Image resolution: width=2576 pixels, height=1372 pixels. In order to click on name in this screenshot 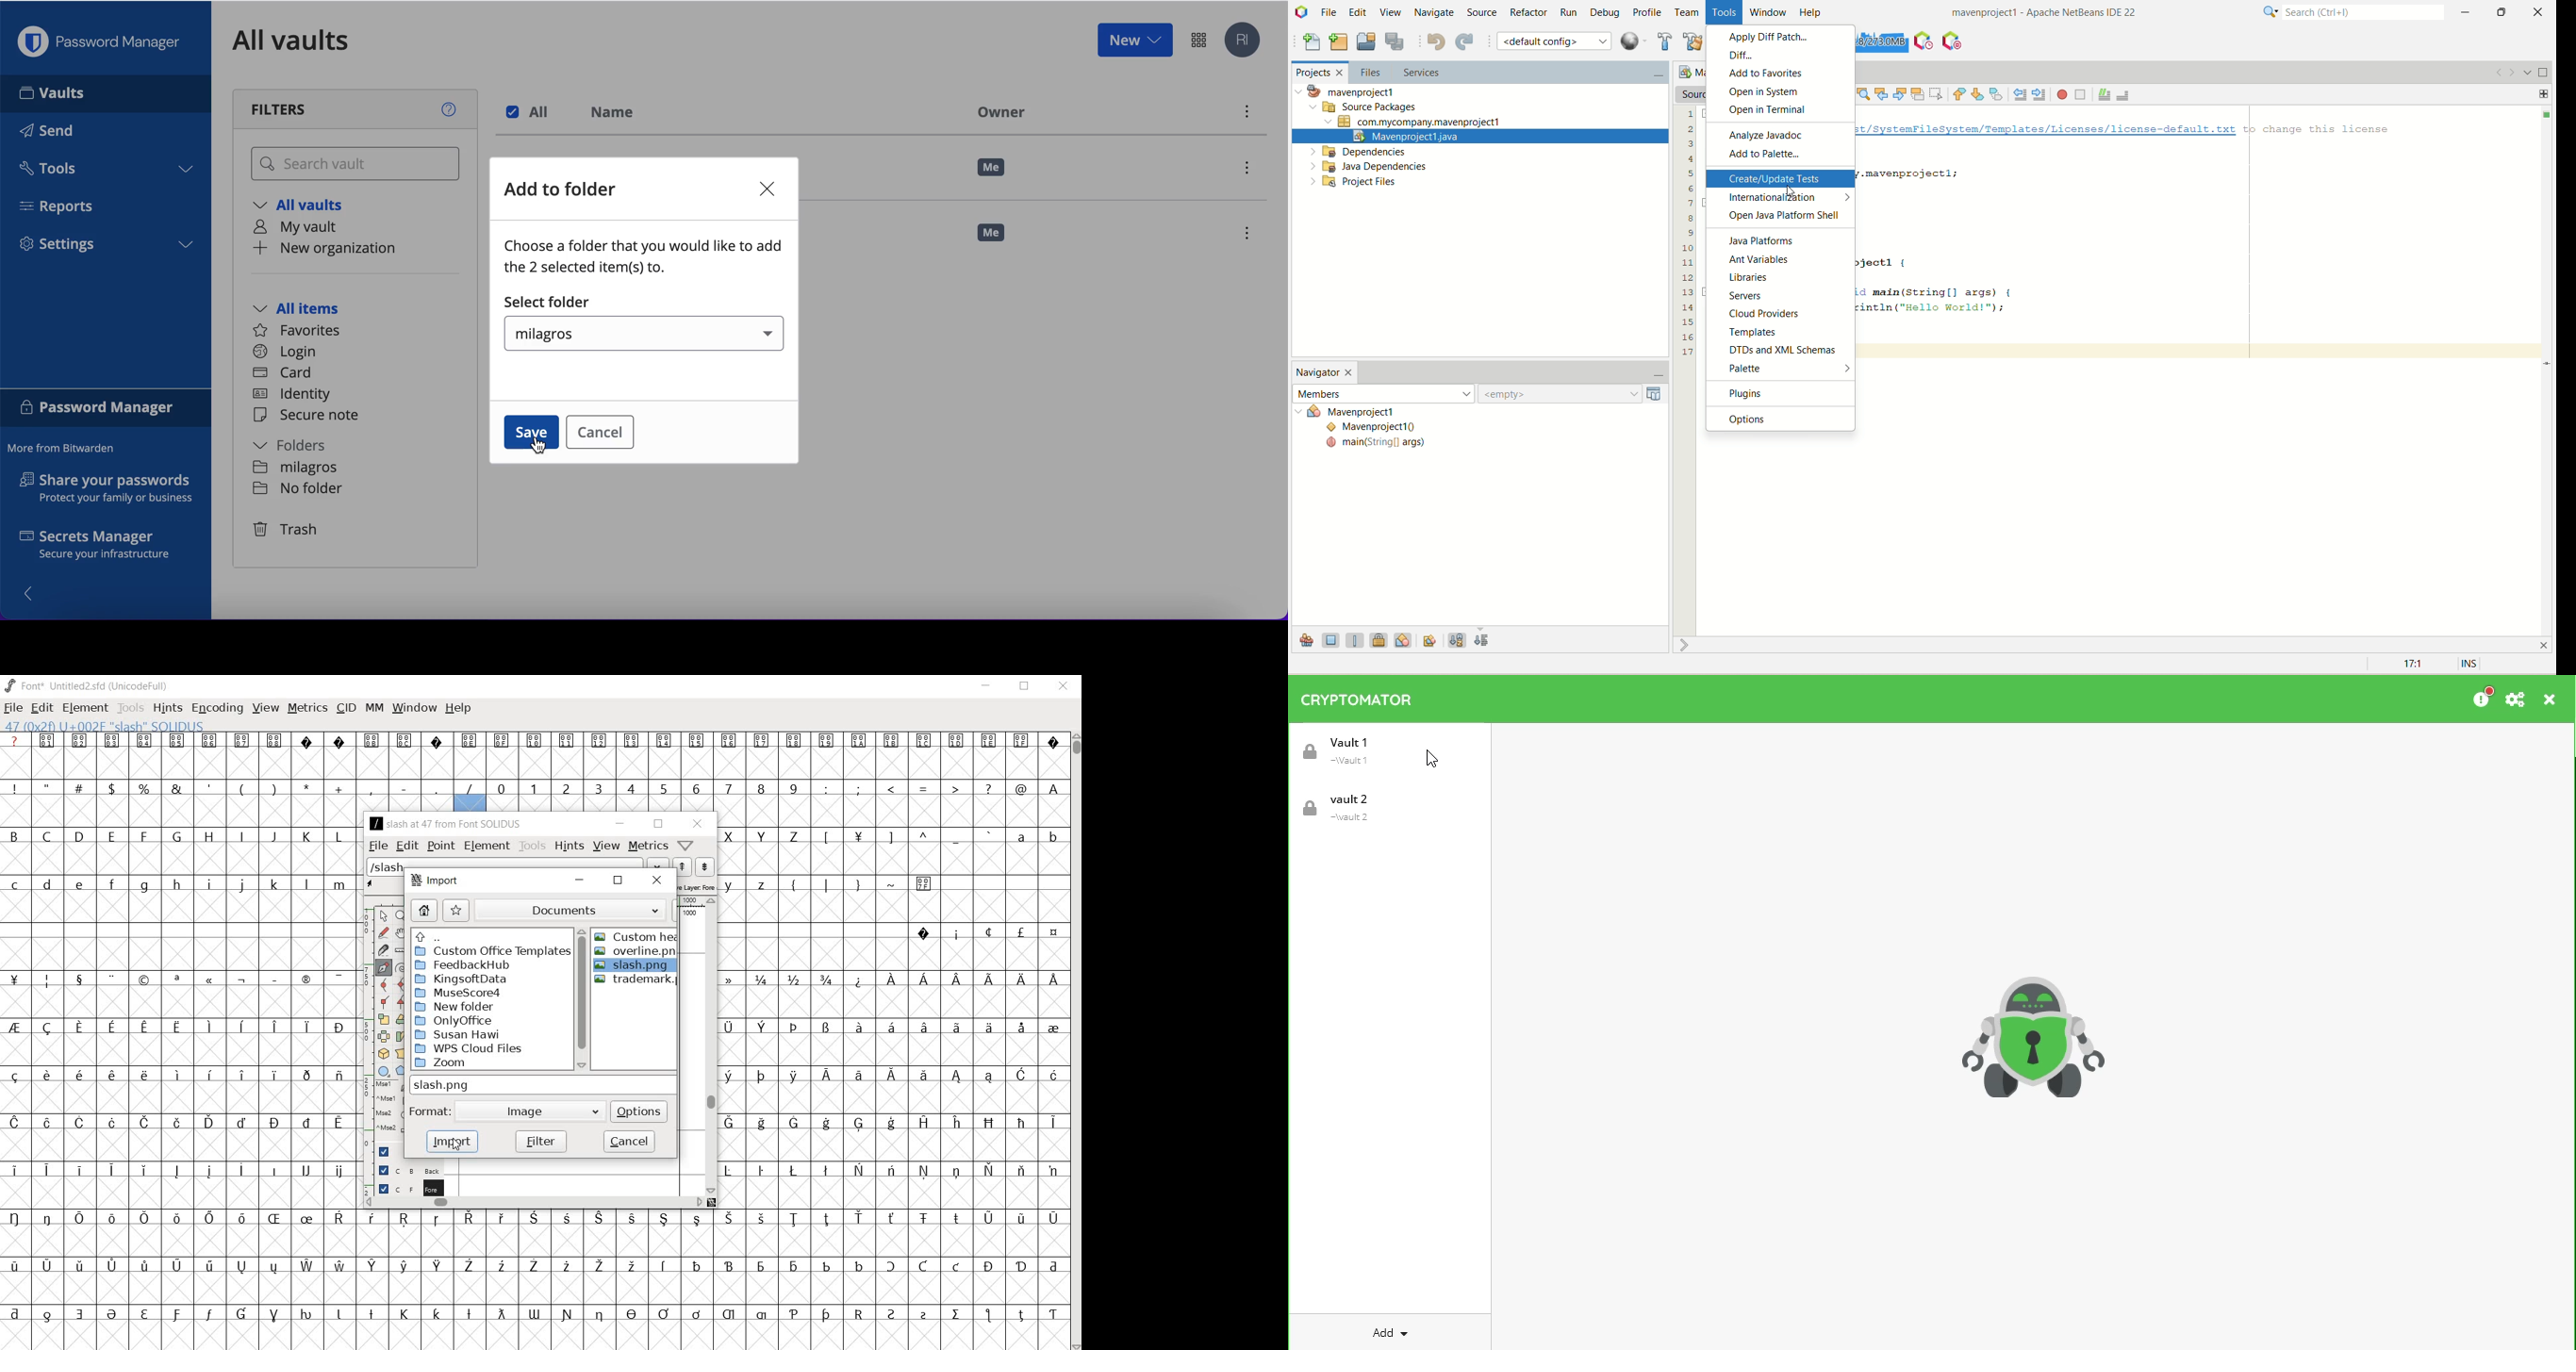, I will do `click(618, 114)`.